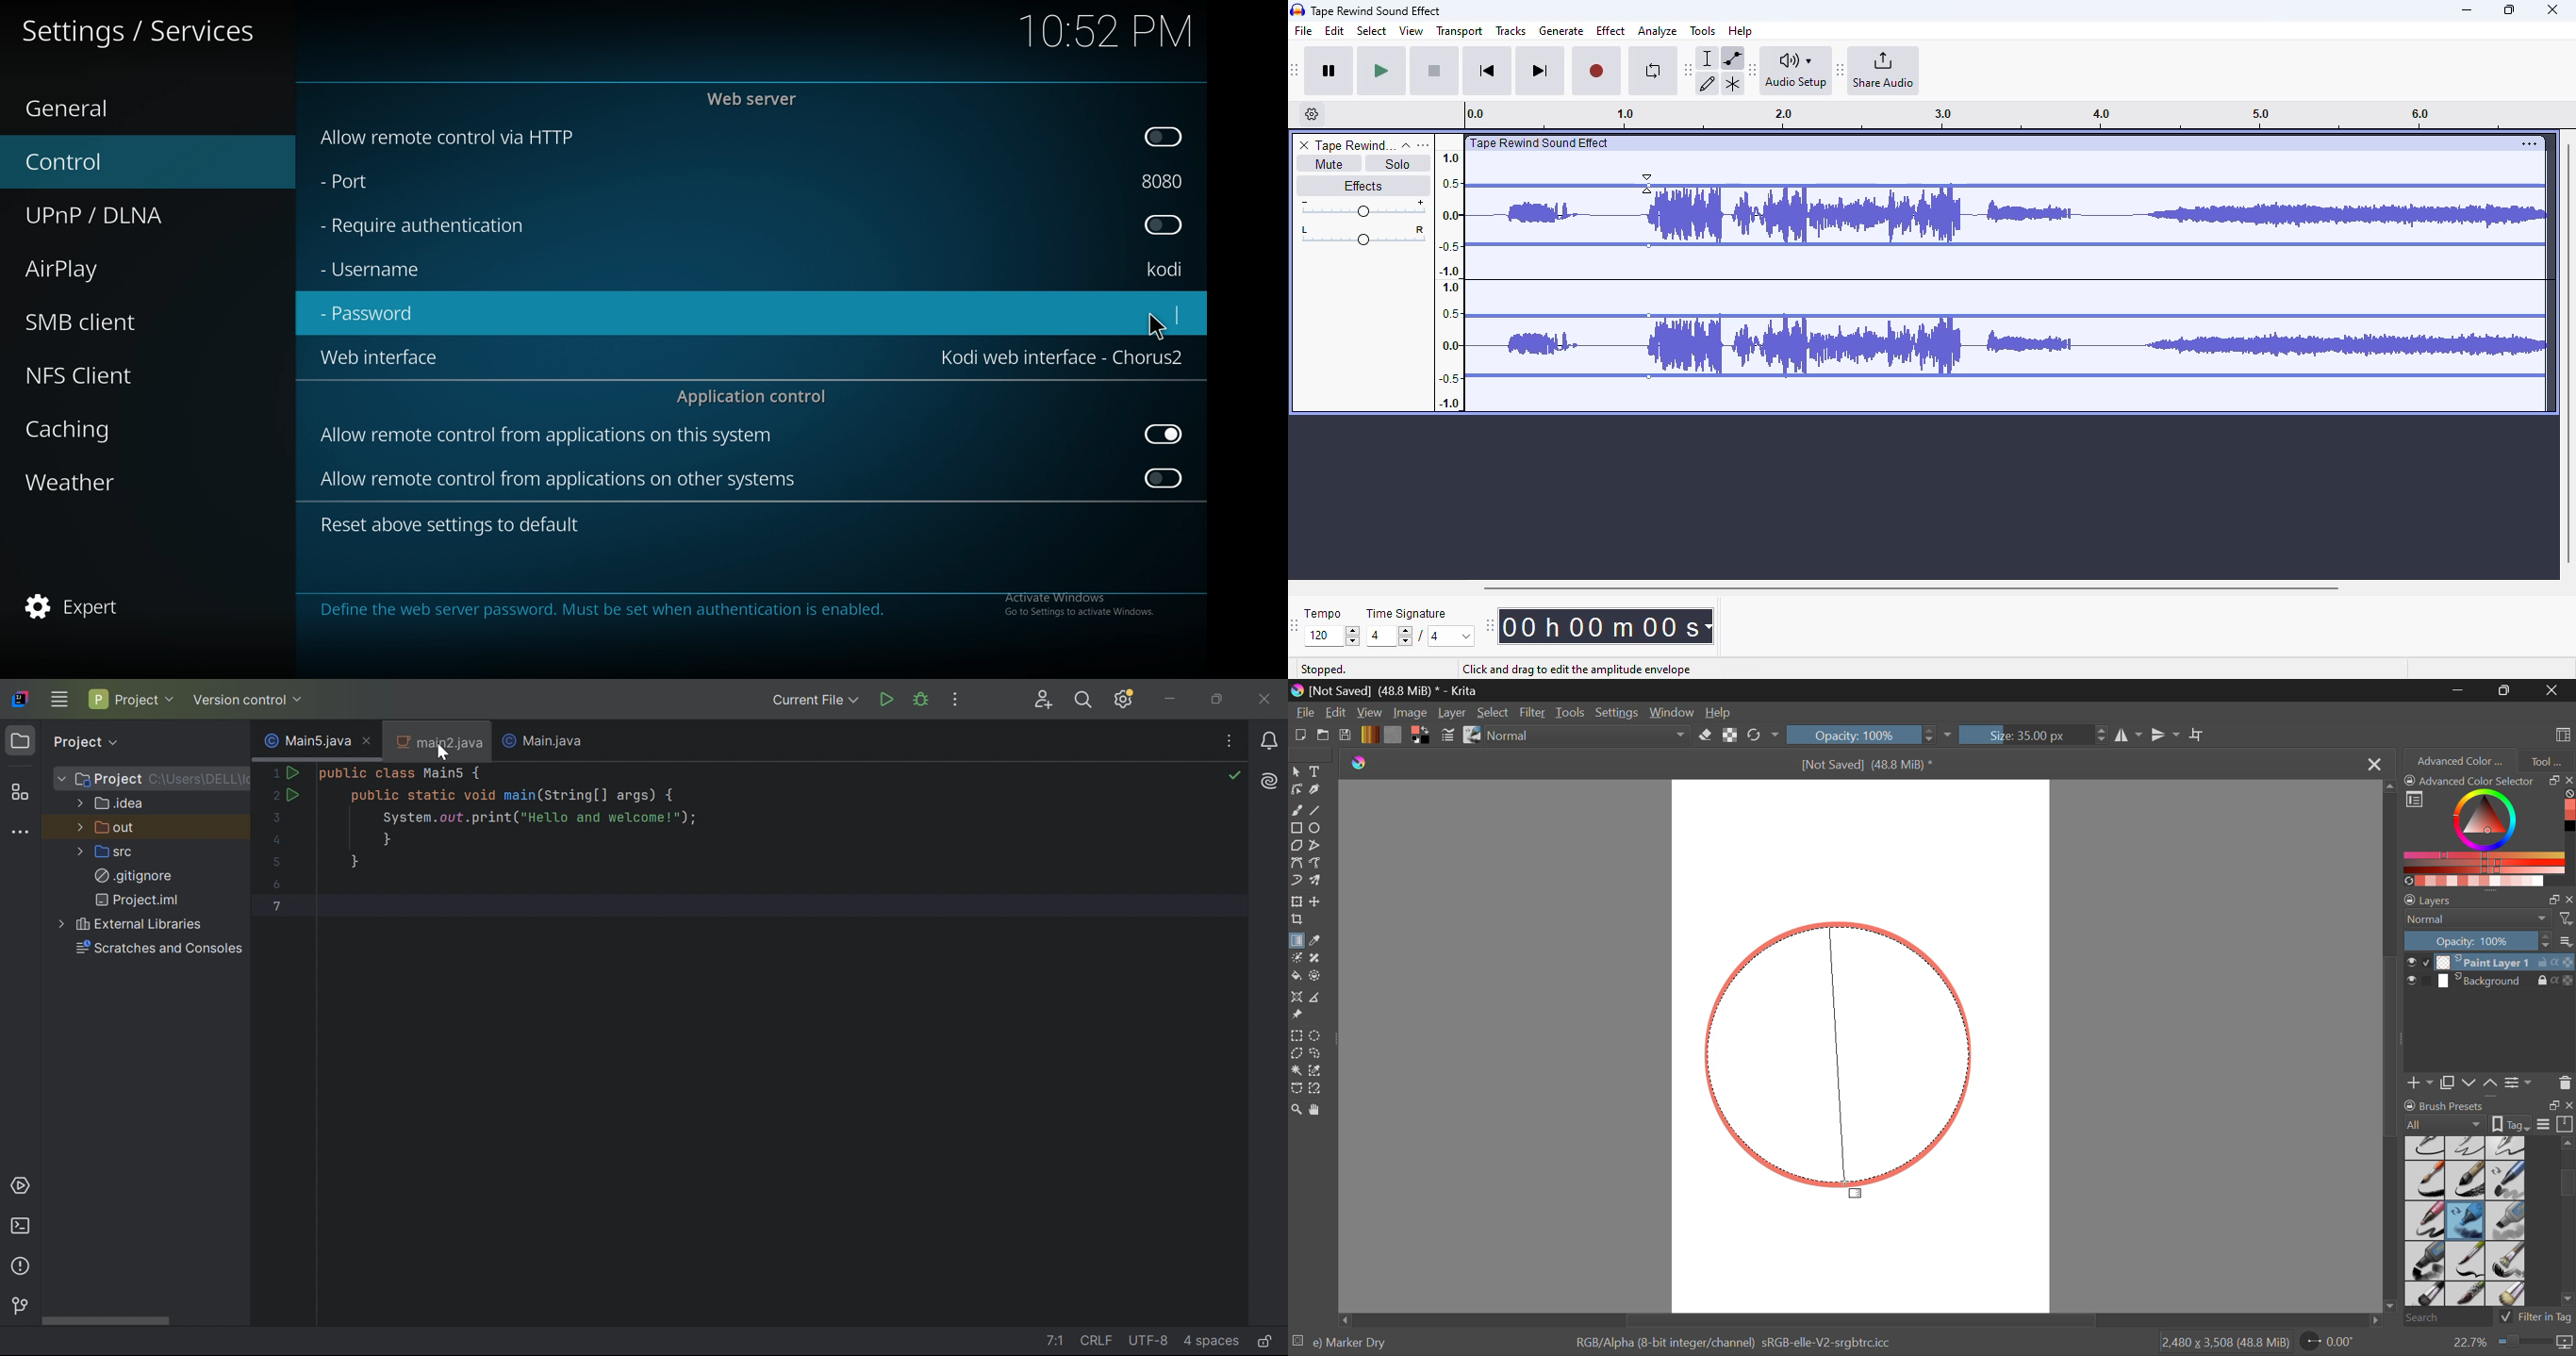 The width and height of the screenshot is (2576, 1372). I want to click on Elipses Selected, so click(1318, 827).